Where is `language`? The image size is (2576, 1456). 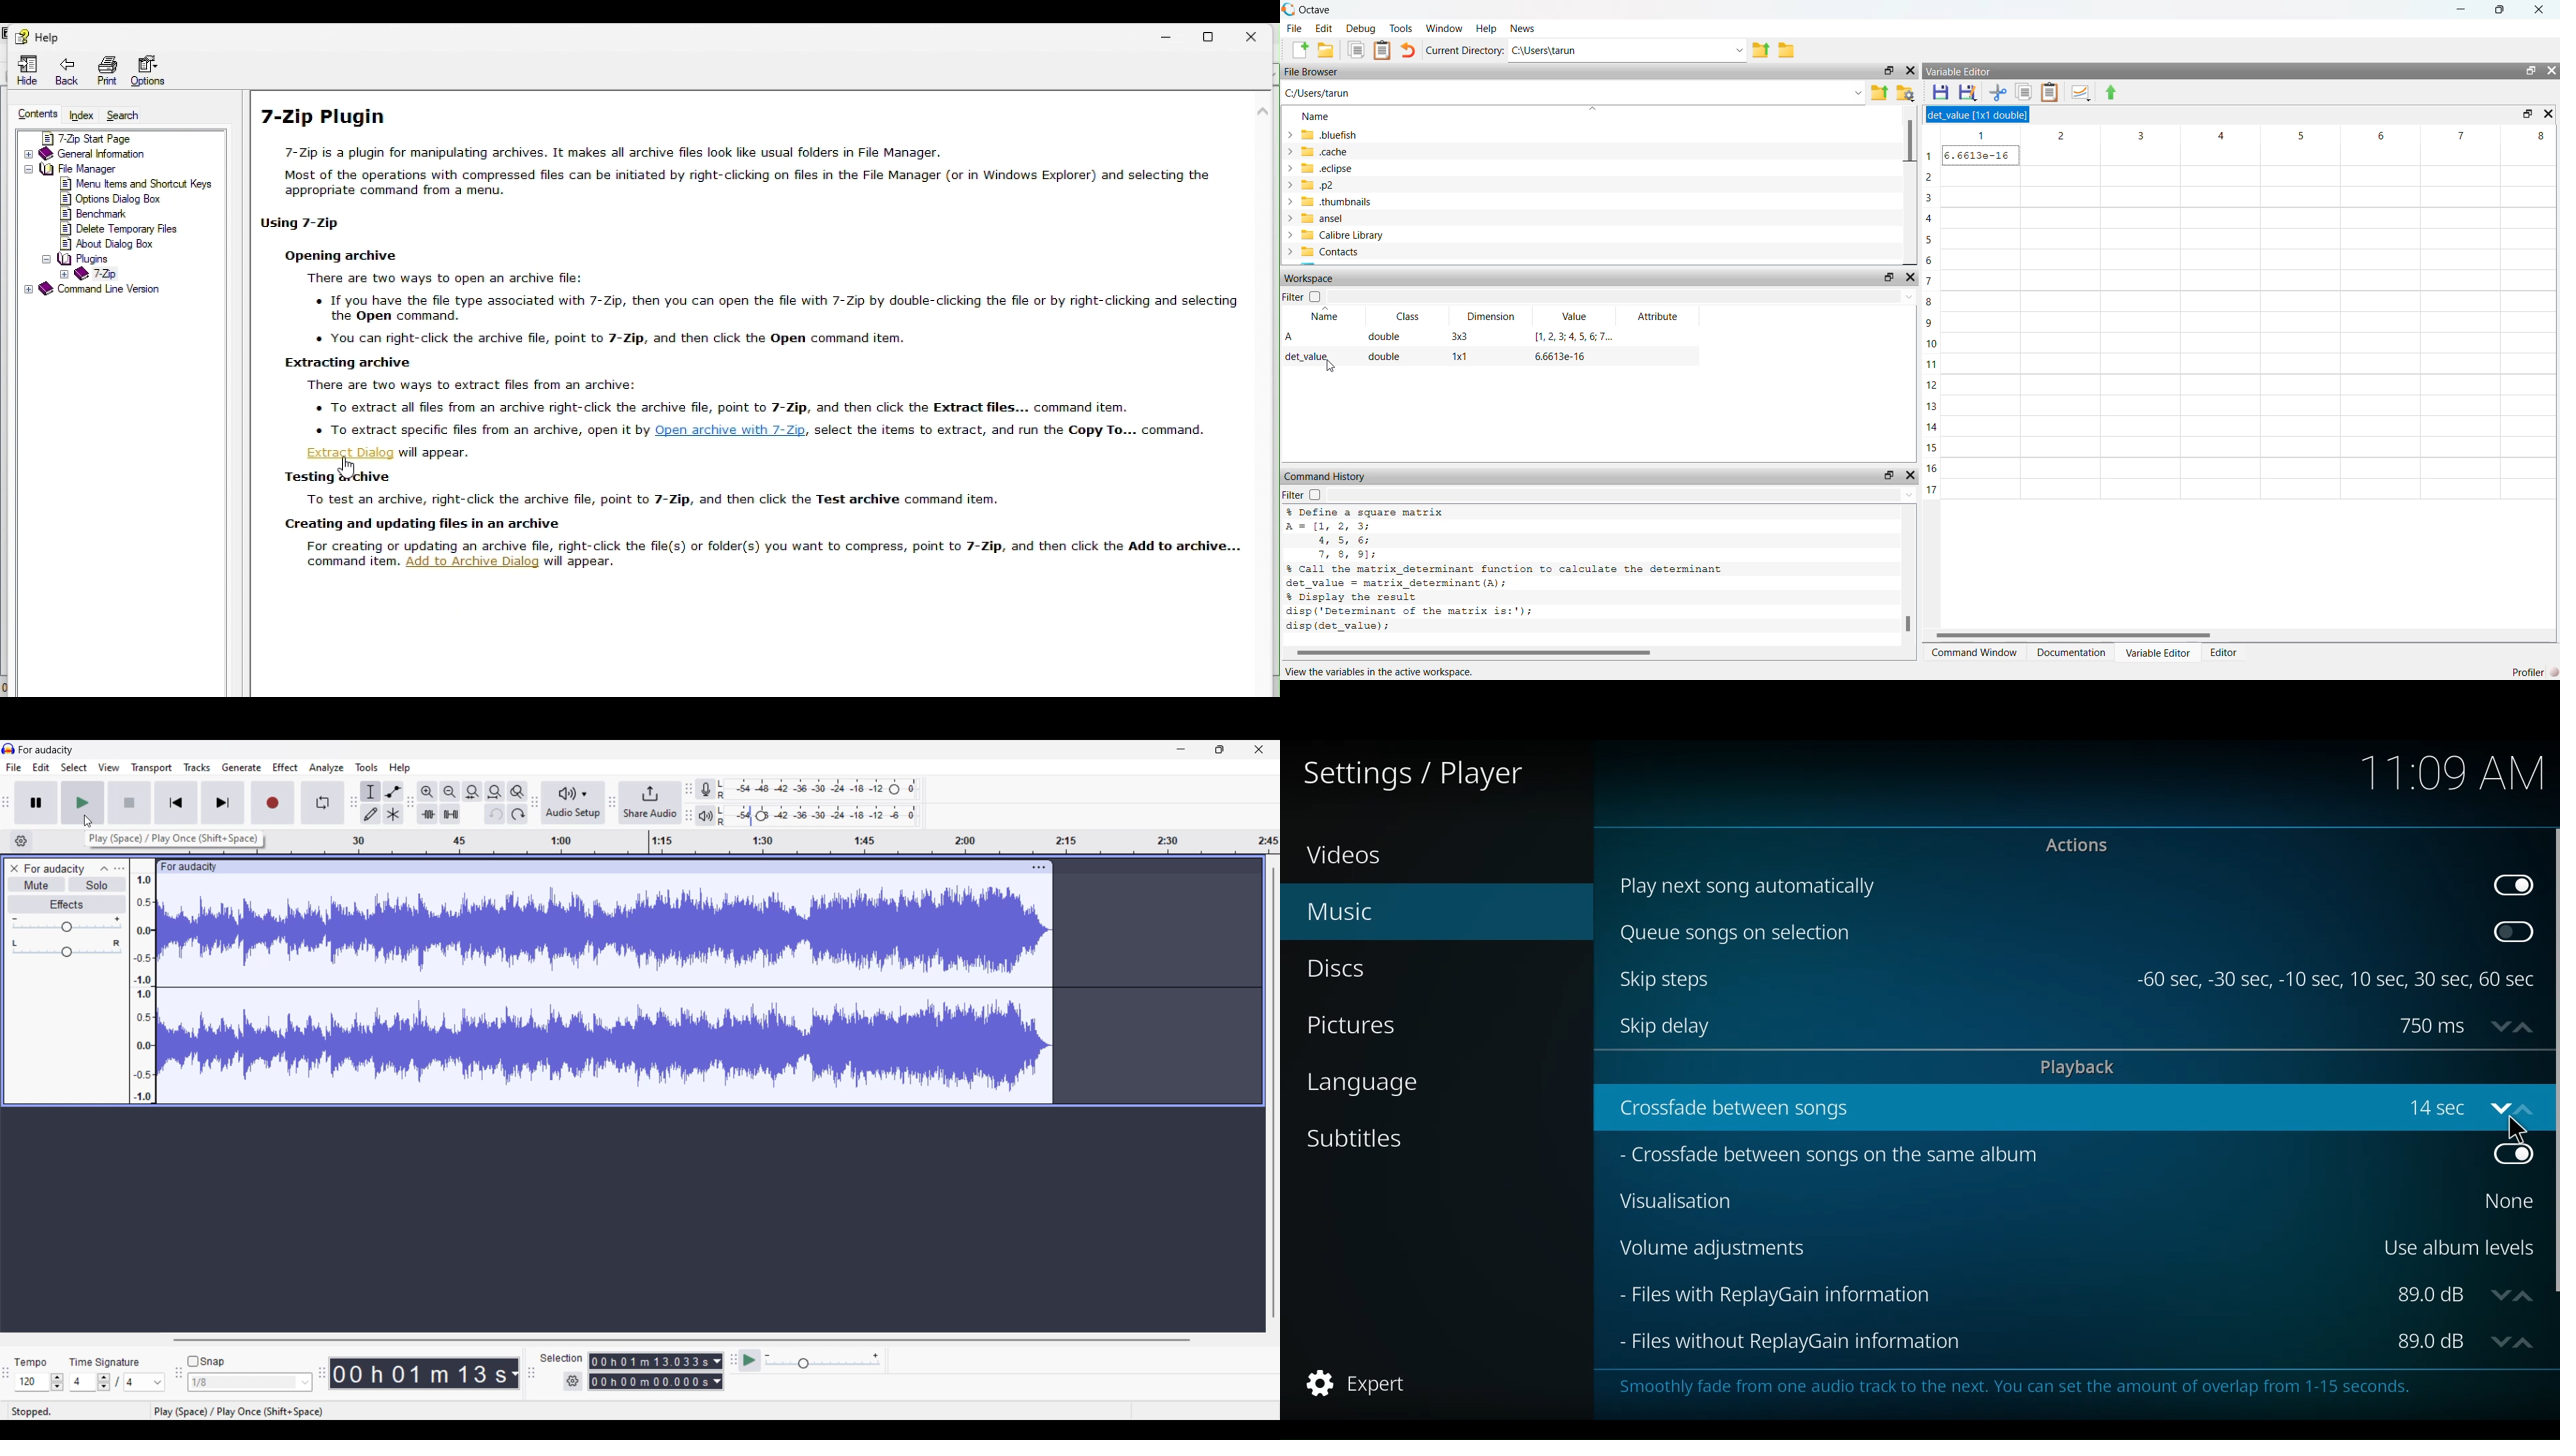
language is located at coordinates (1369, 1087).